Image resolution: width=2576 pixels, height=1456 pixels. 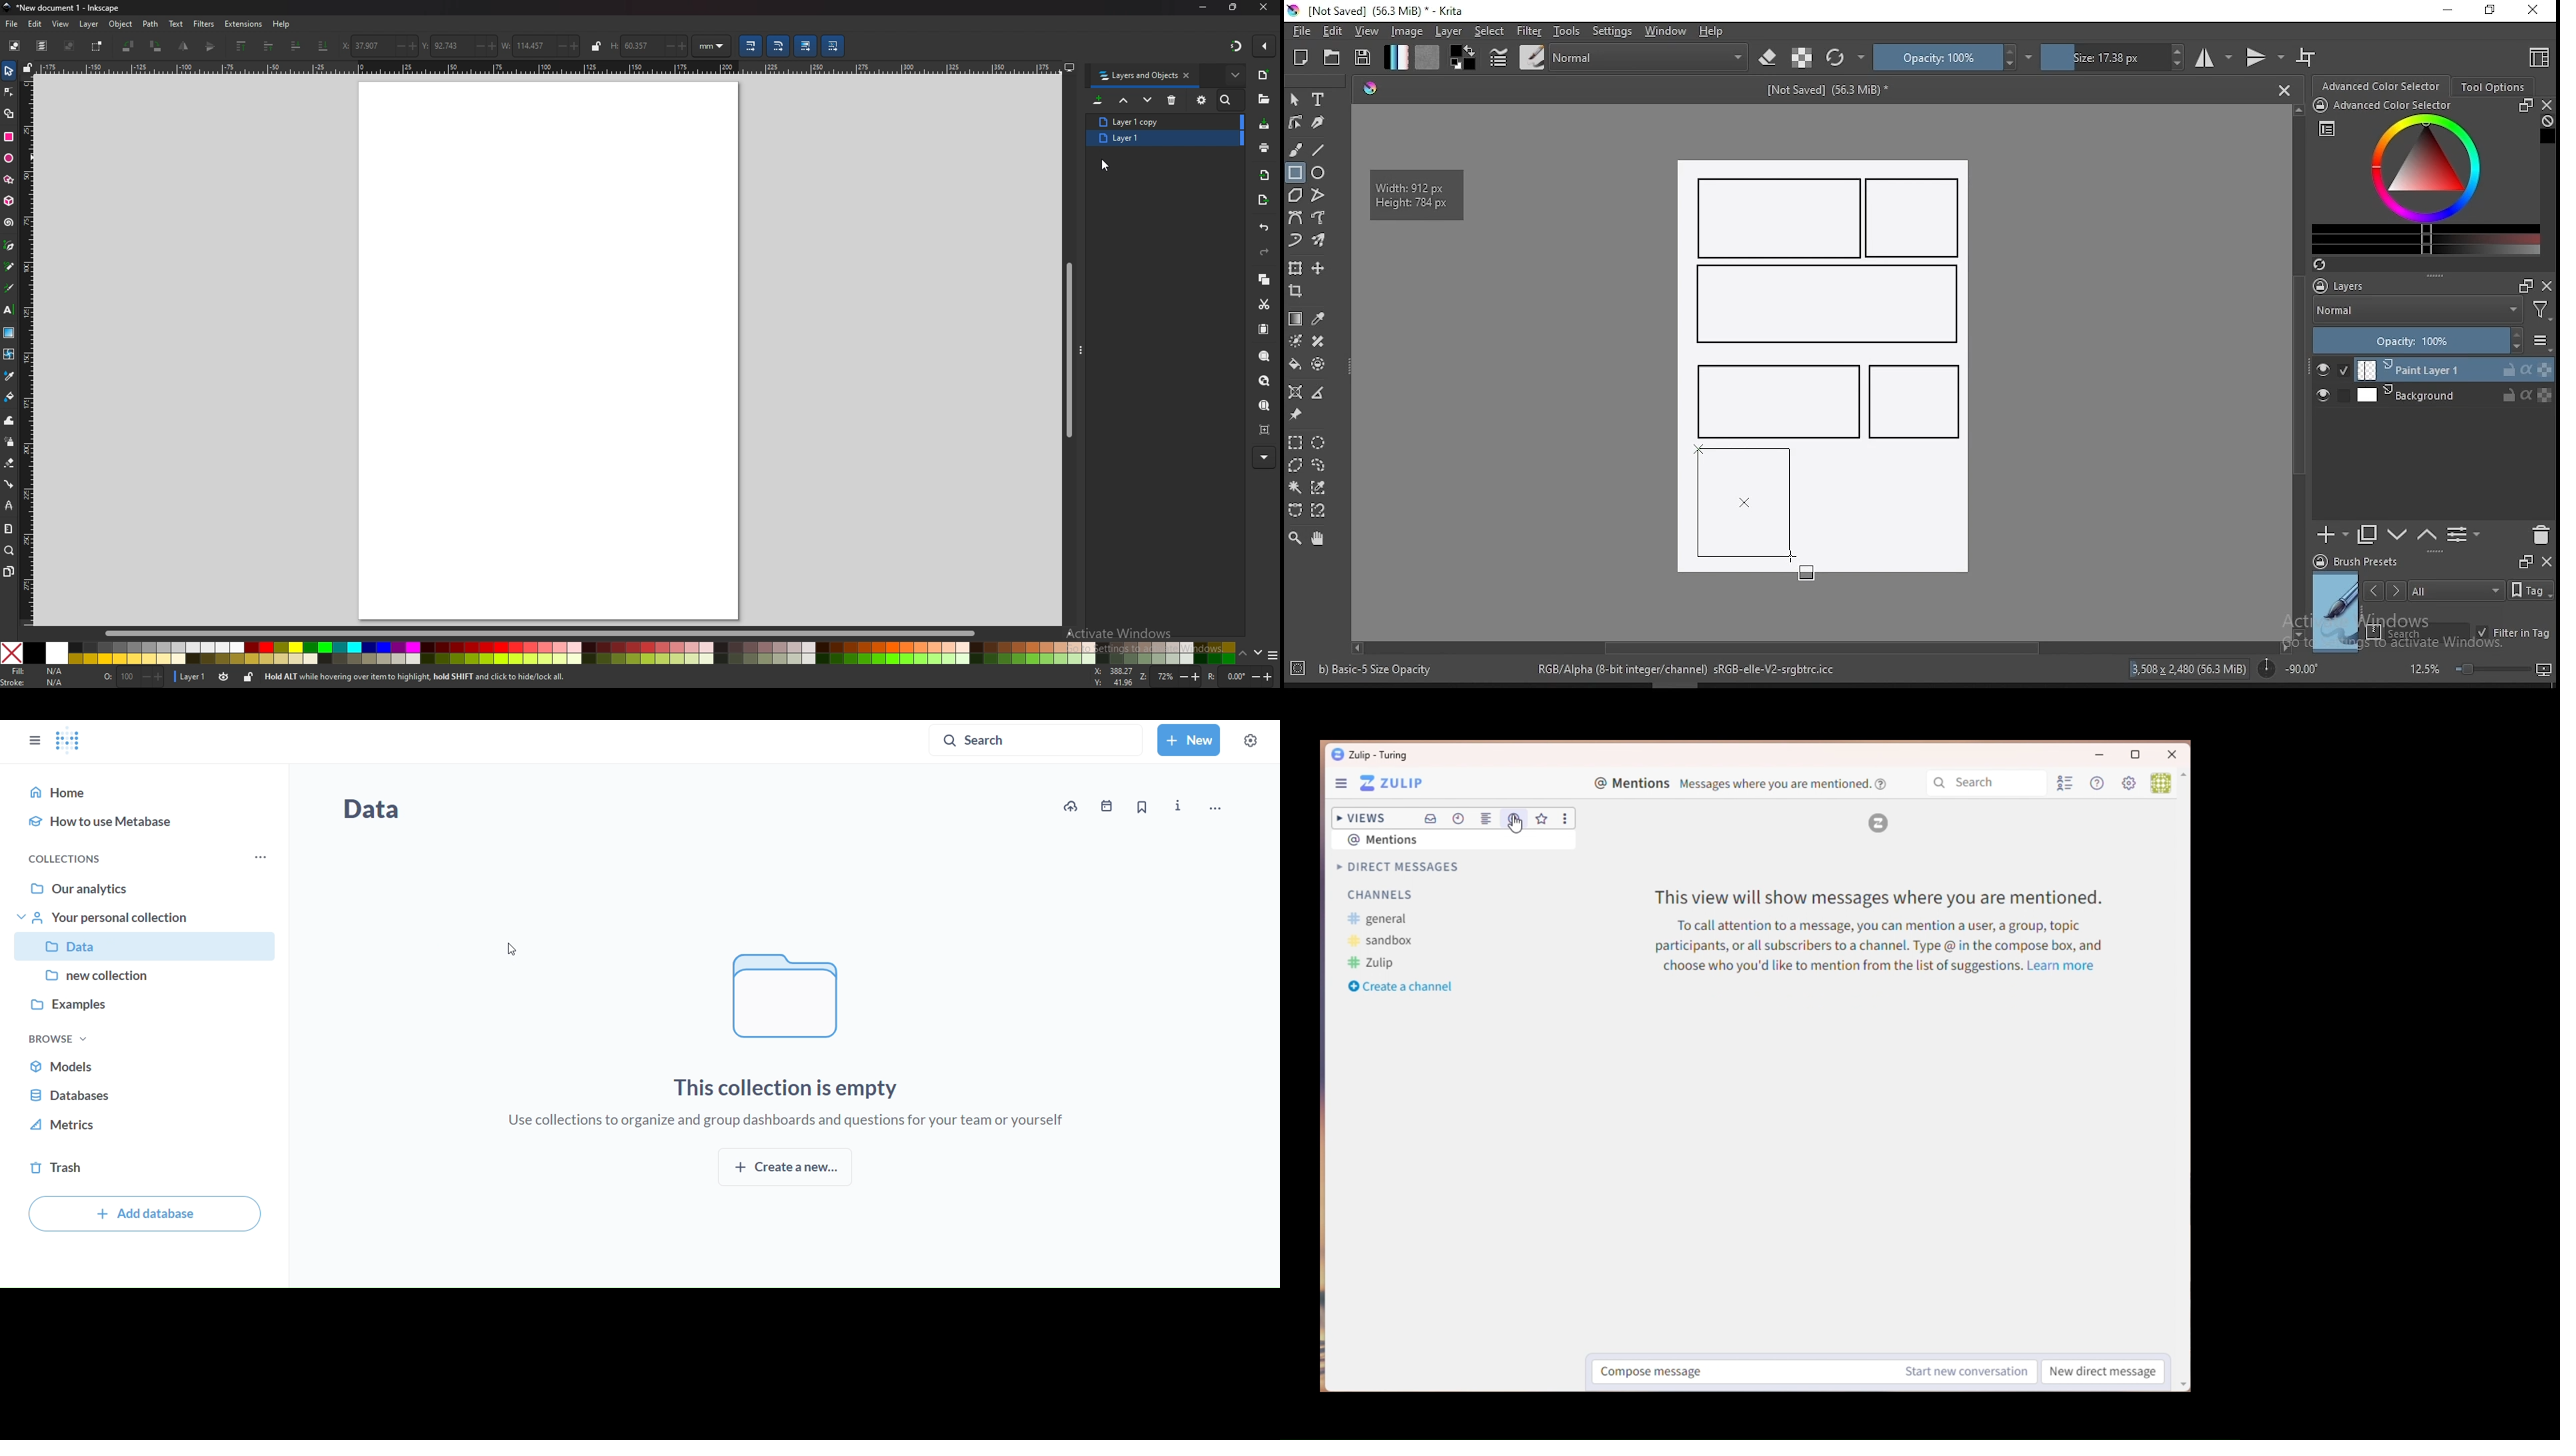 I want to click on paint bucket tool, so click(x=1295, y=364).